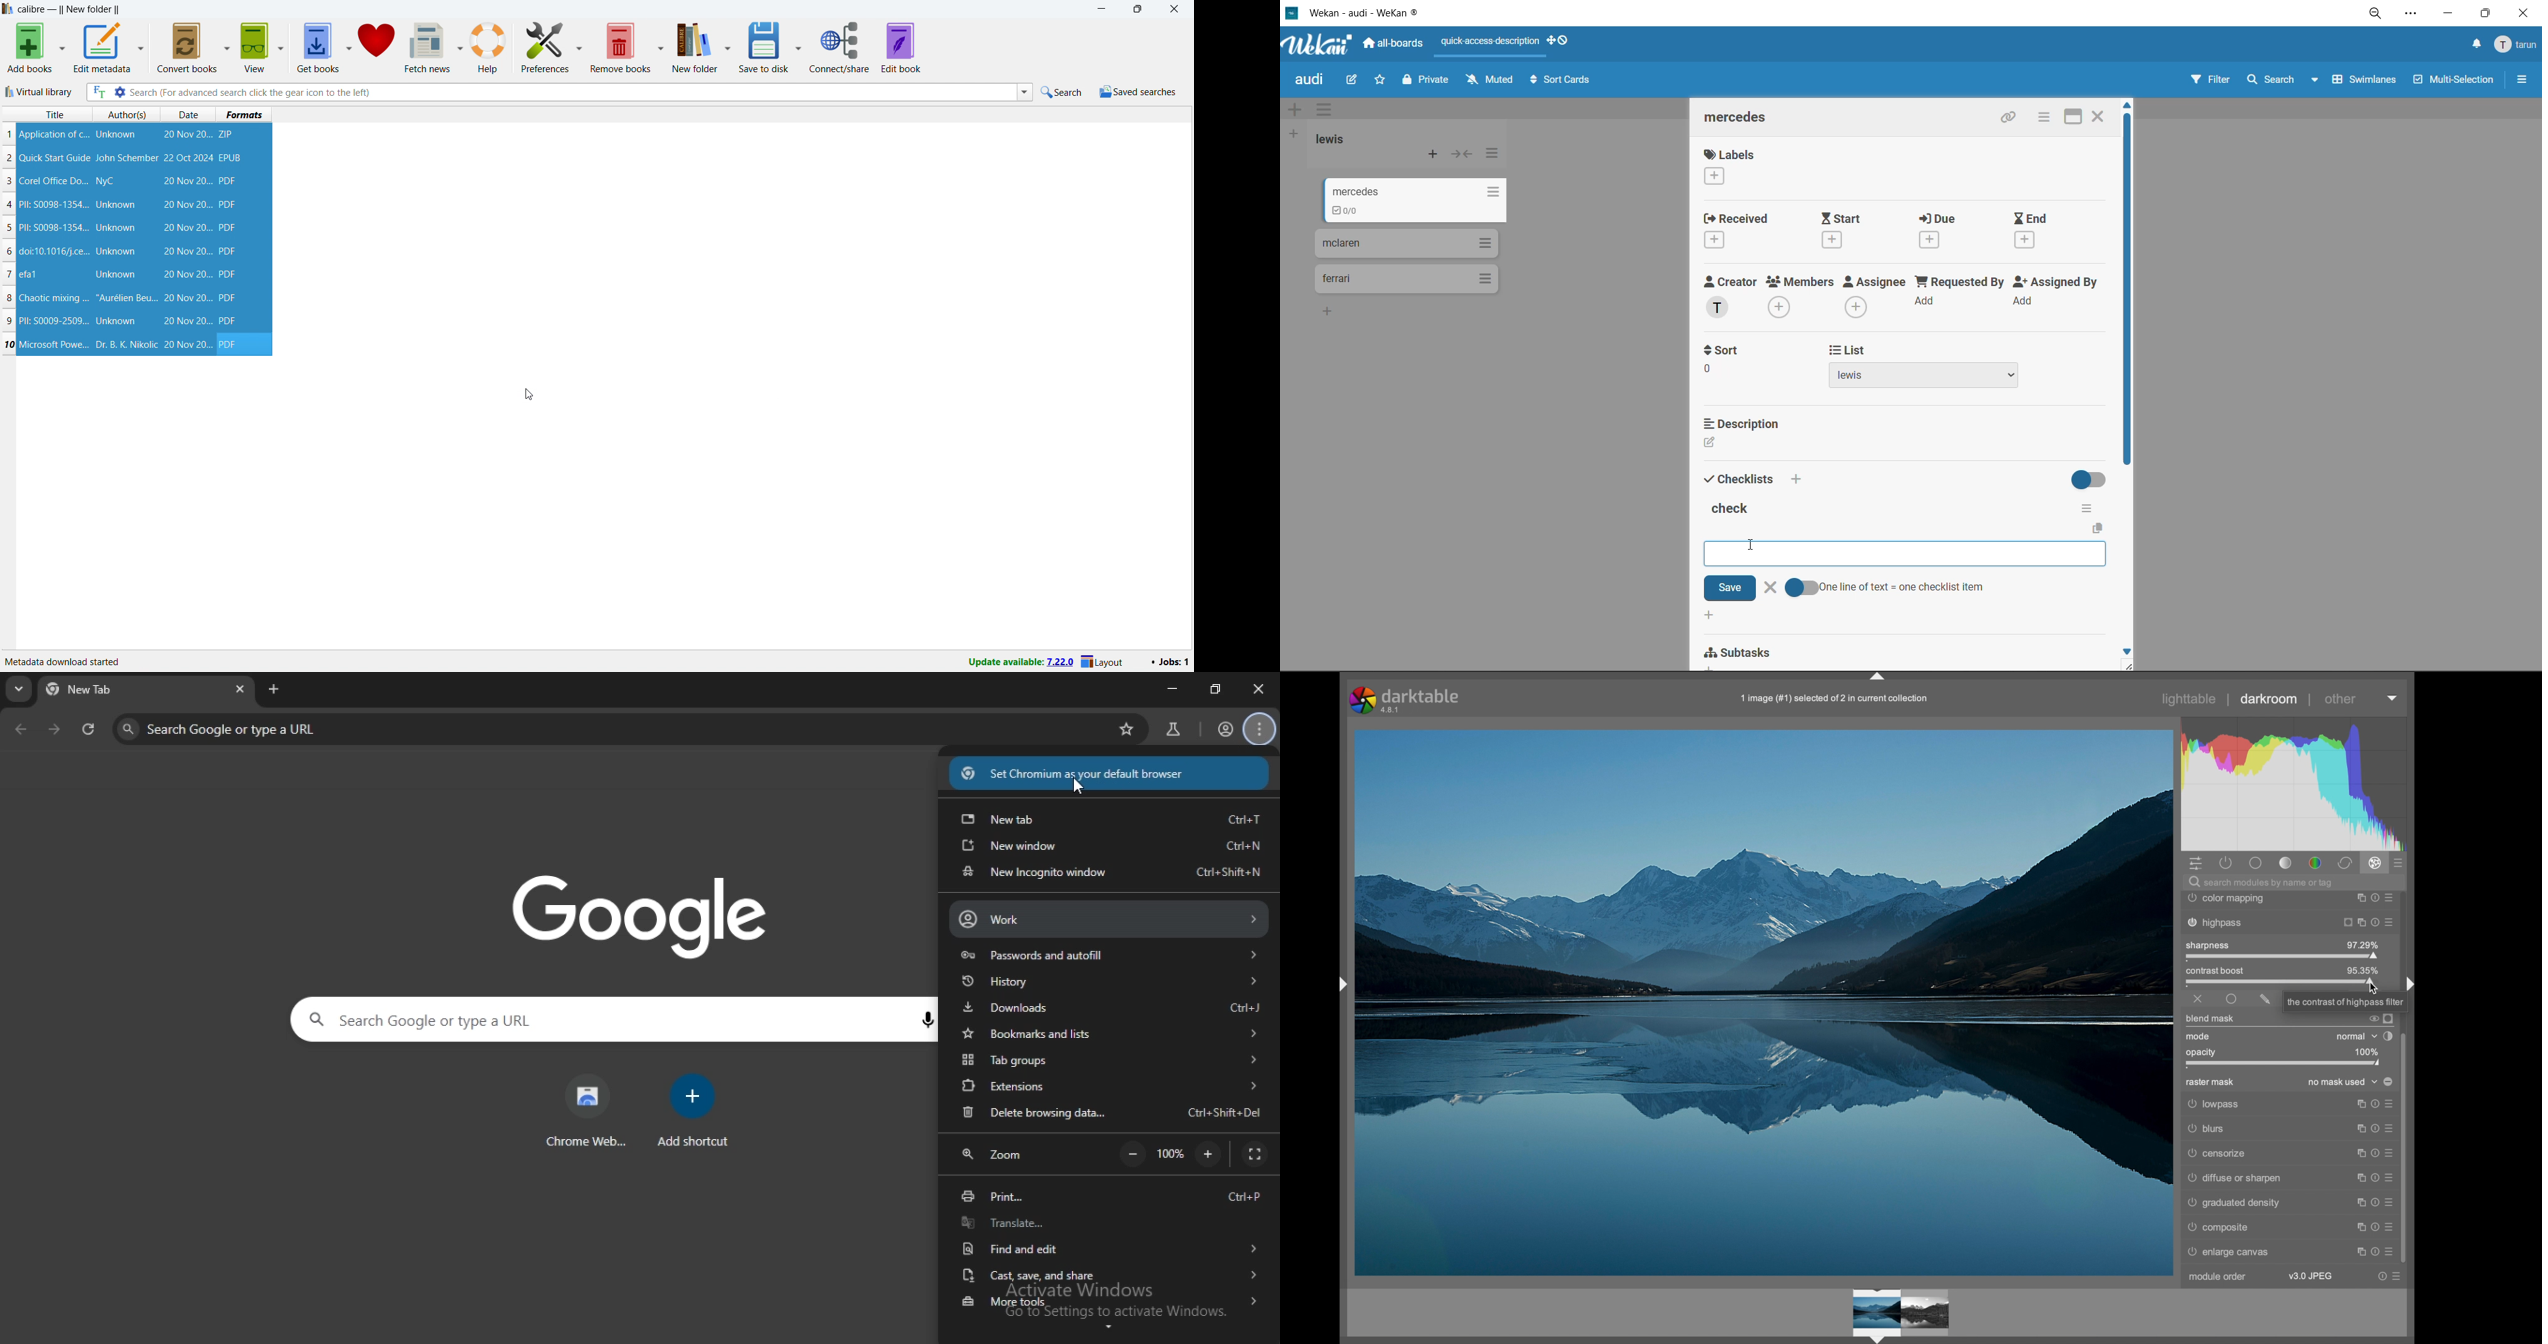 This screenshot has height=1344, width=2548. Describe the element at coordinates (1110, 846) in the screenshot. I see `new window` at that location.